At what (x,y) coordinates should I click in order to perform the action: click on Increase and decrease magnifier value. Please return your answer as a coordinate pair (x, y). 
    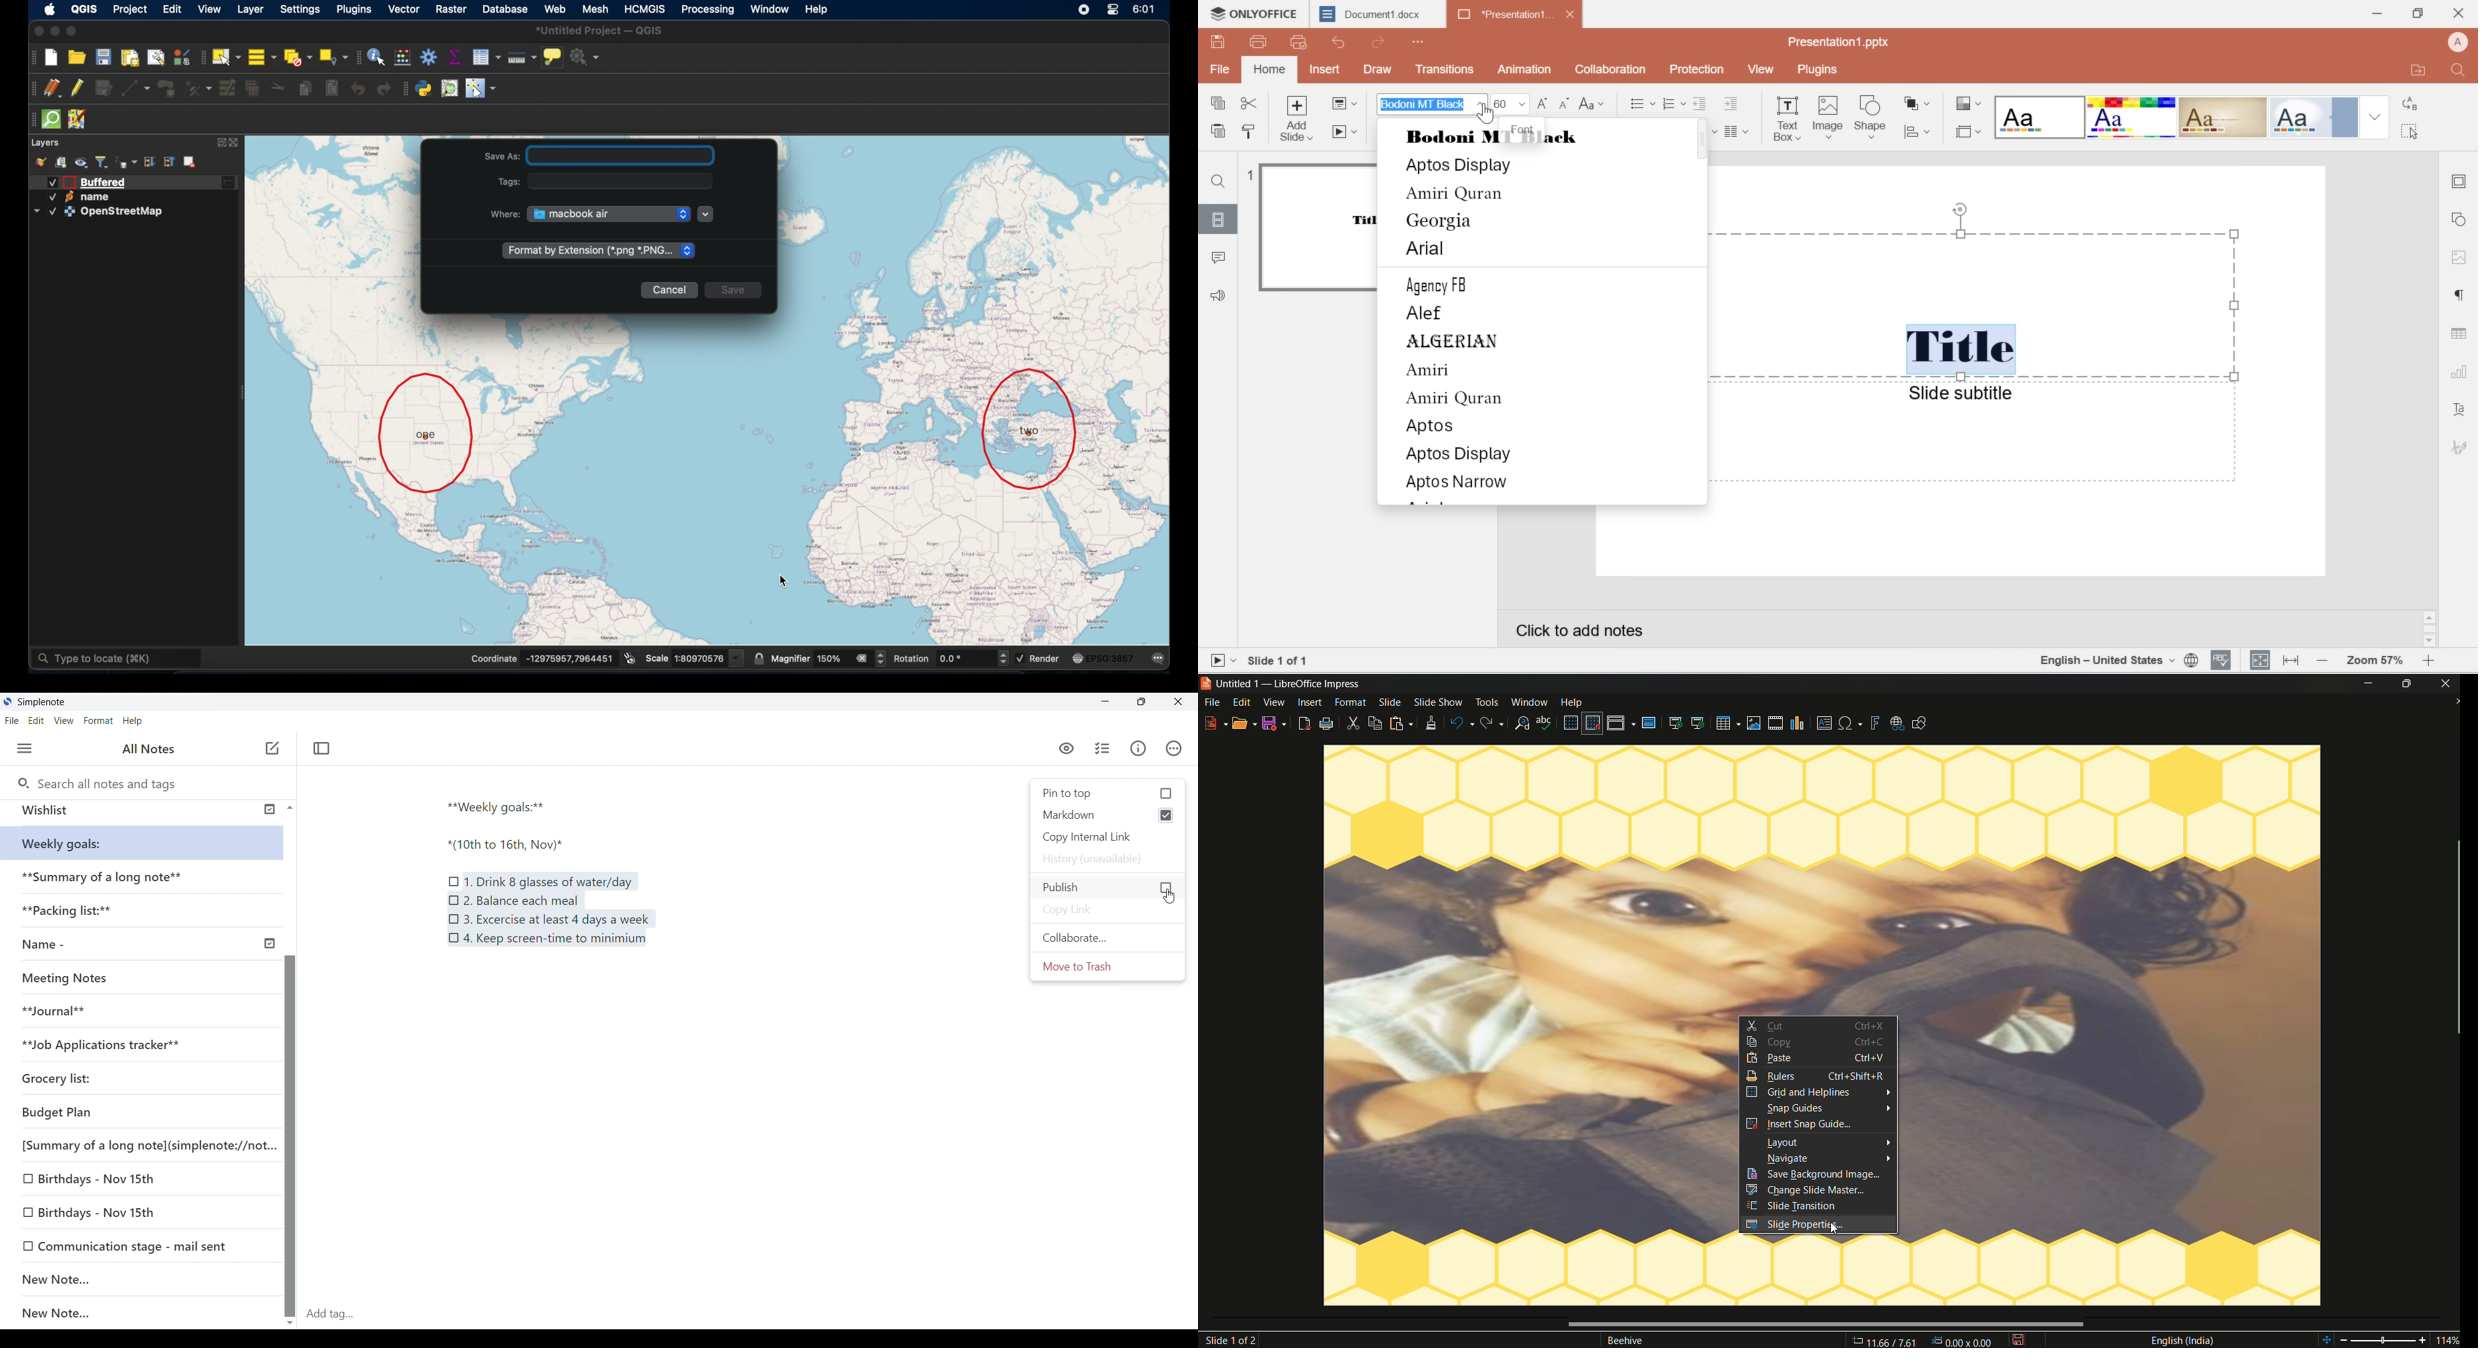
    Looking at the image, I should click on (881, 658).